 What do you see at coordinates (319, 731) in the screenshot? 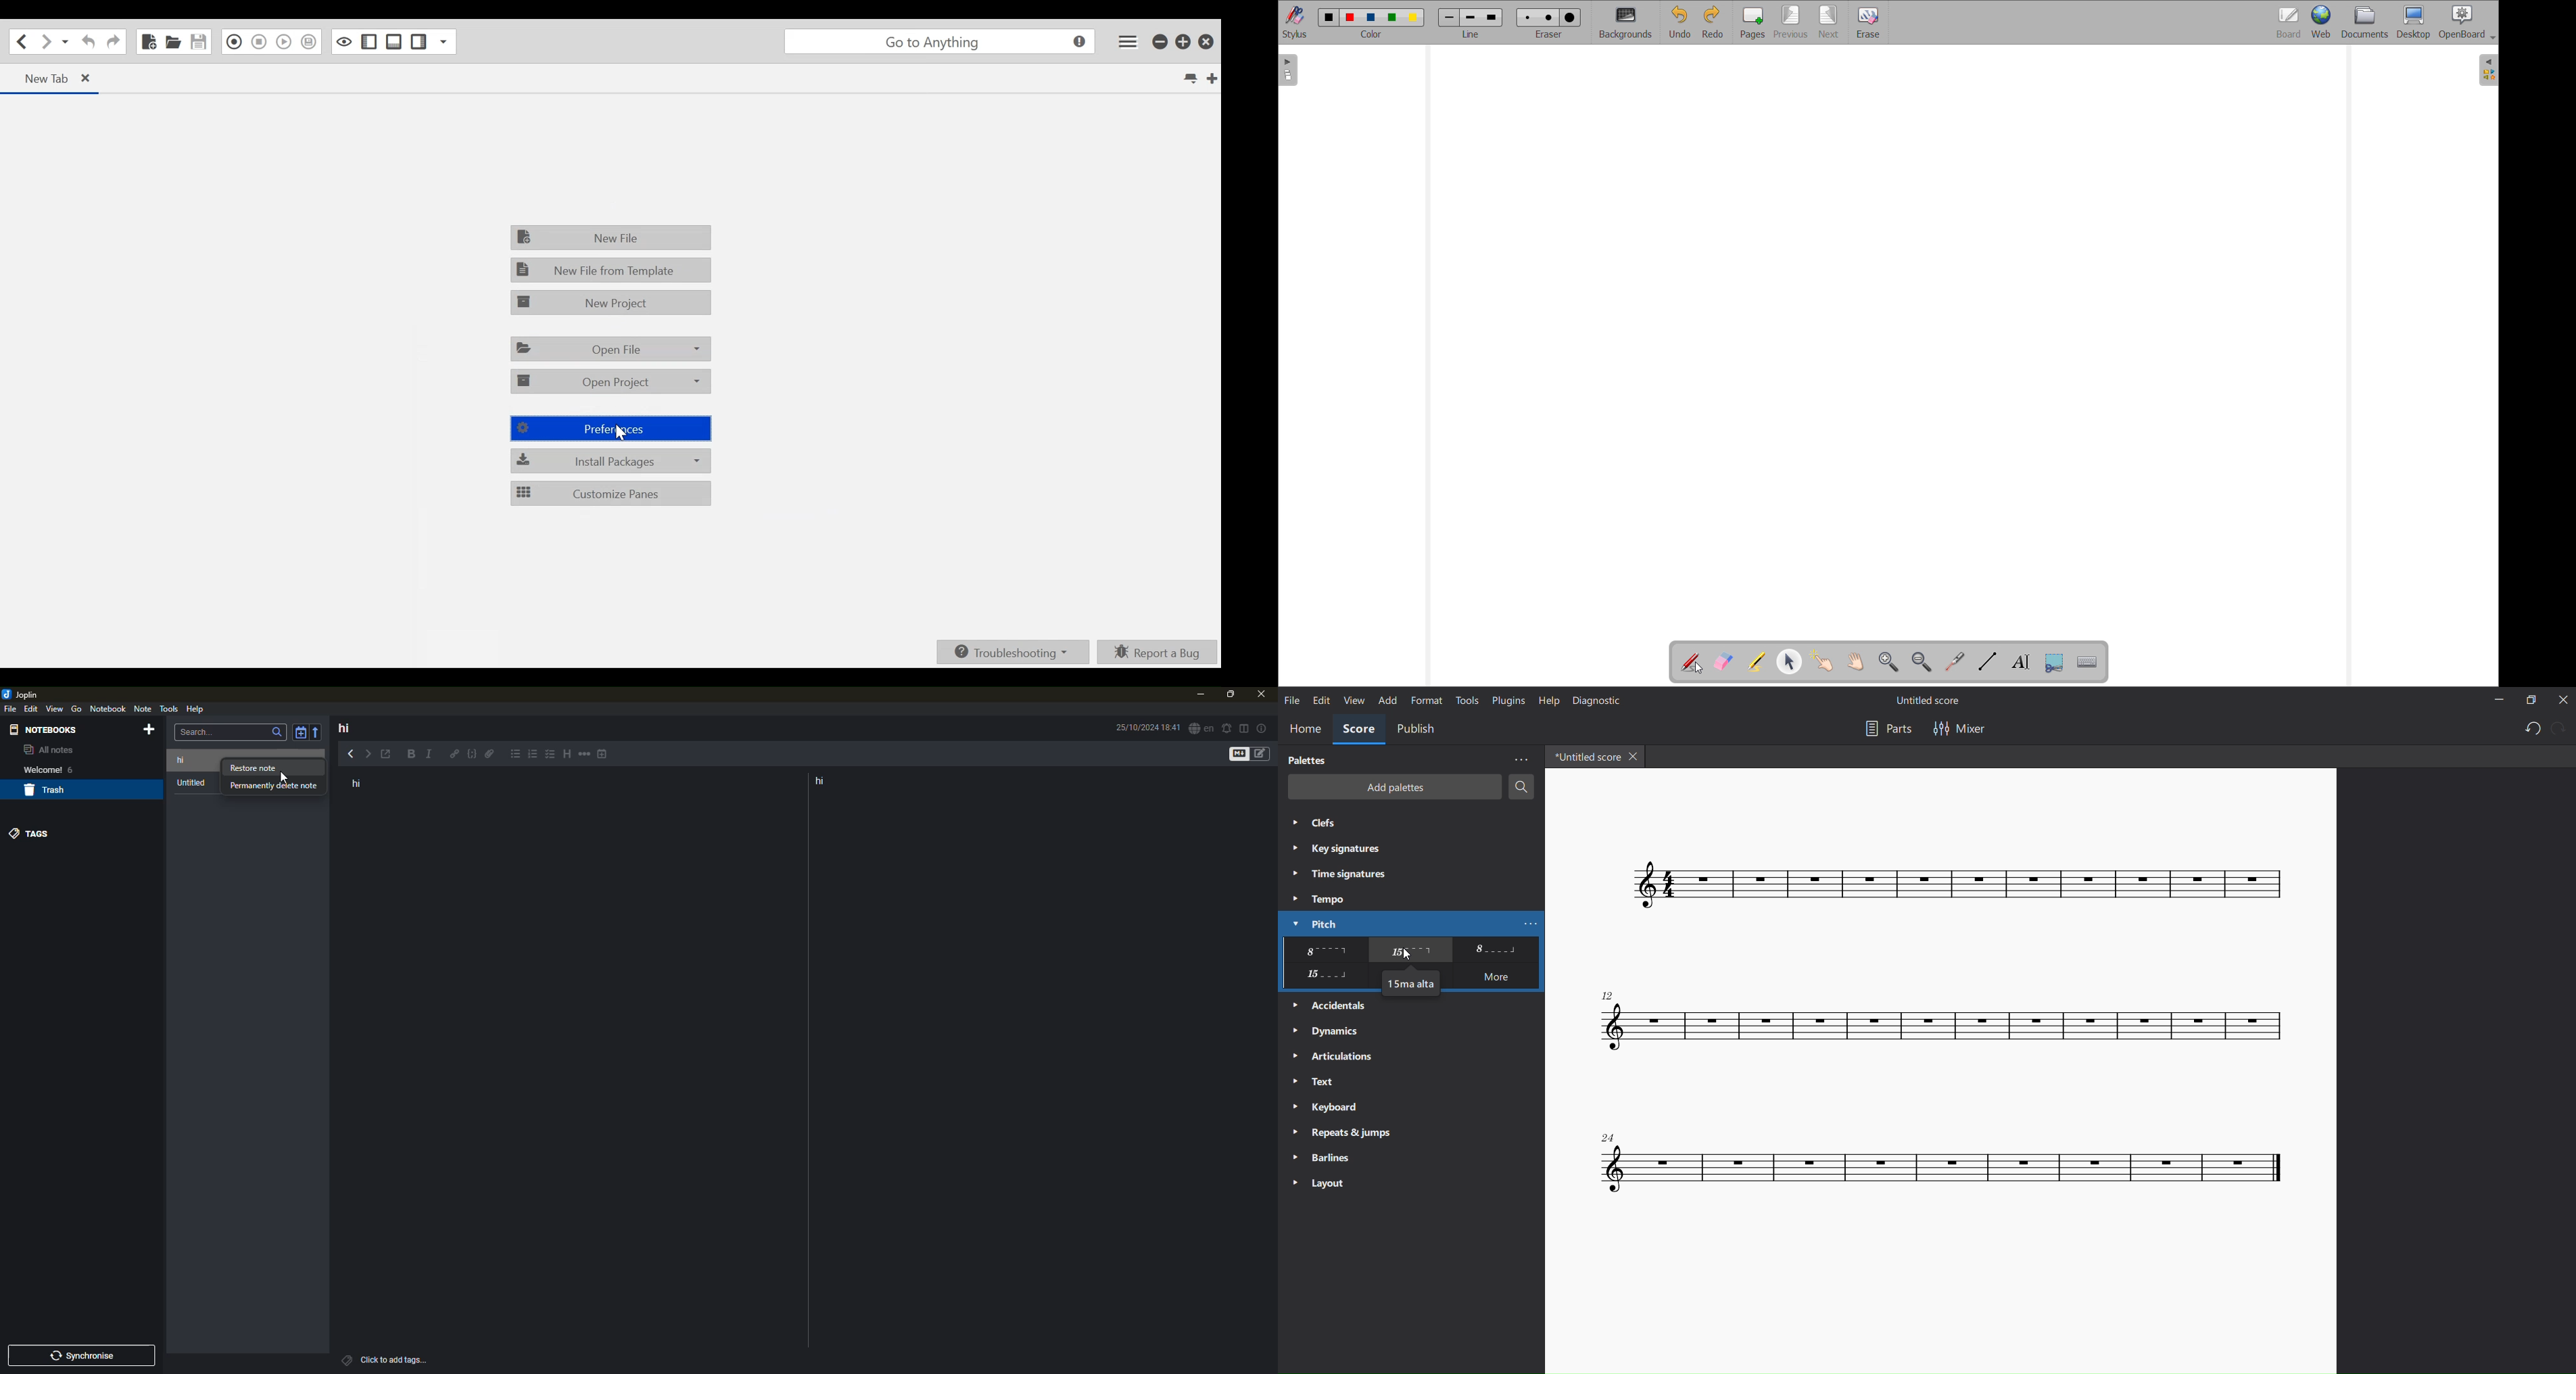
I see `reverse sort order` at bounding box center [319, 731].